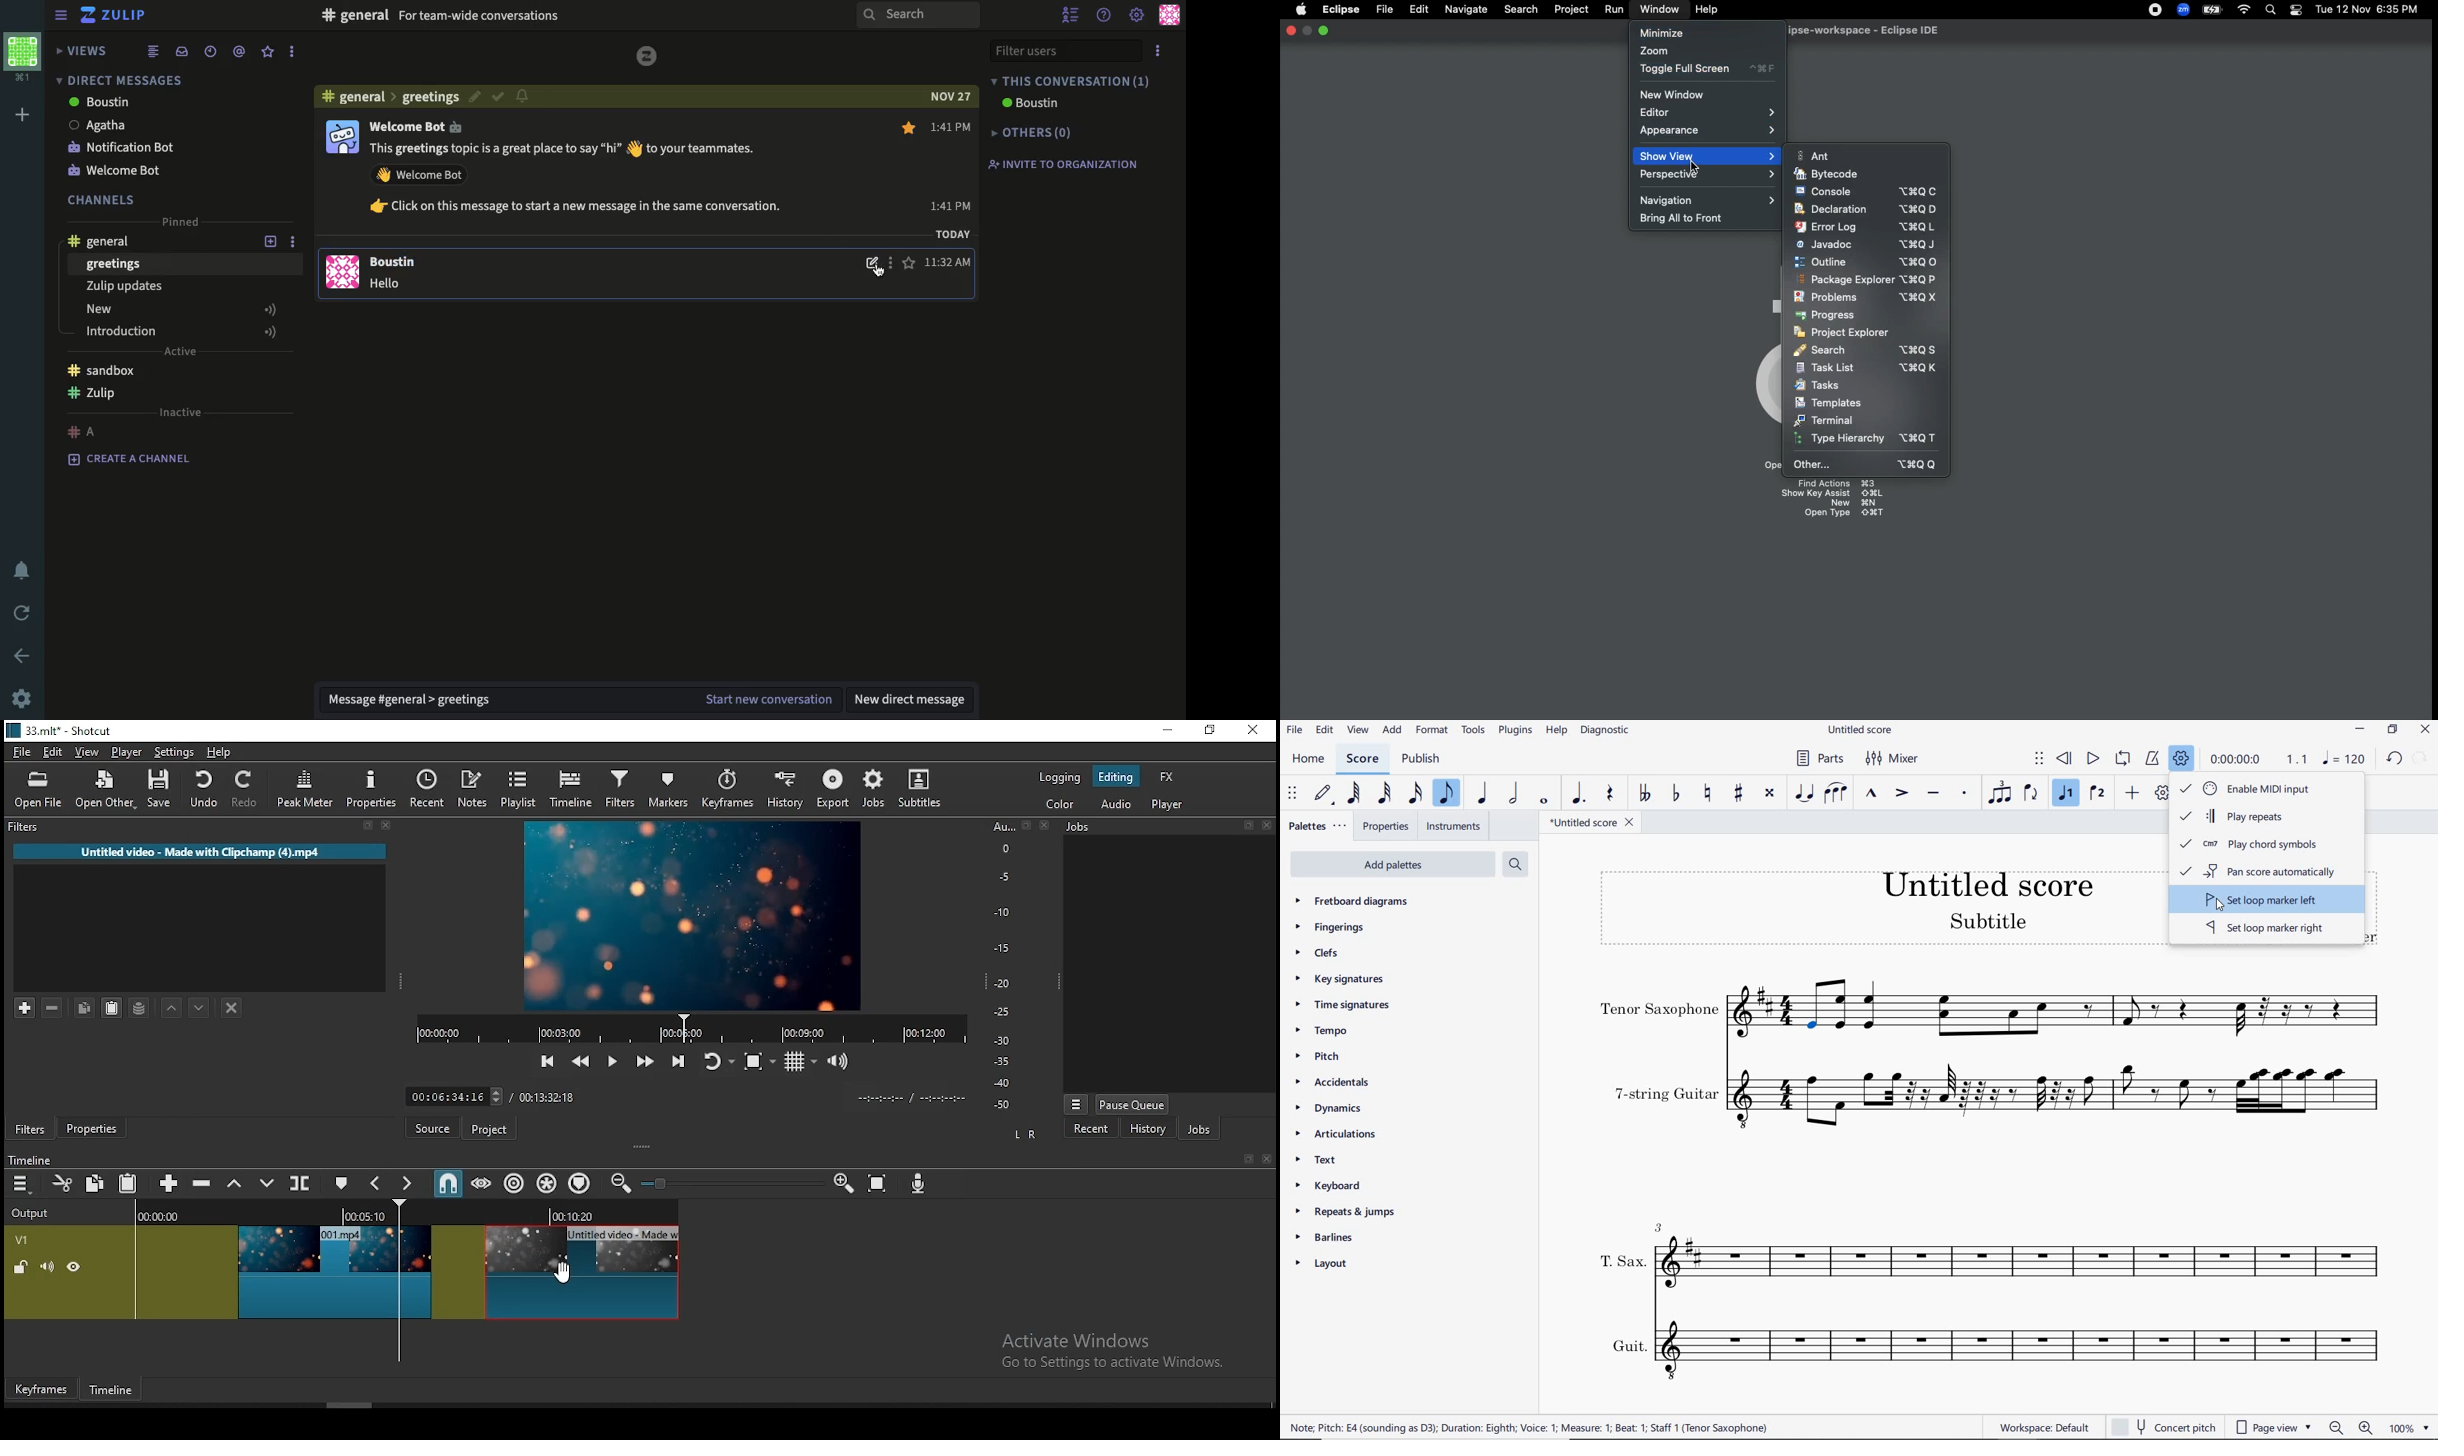 This screenshot has width=2464, height=1456. I want to click on Timeframe, so click(116, 1392).